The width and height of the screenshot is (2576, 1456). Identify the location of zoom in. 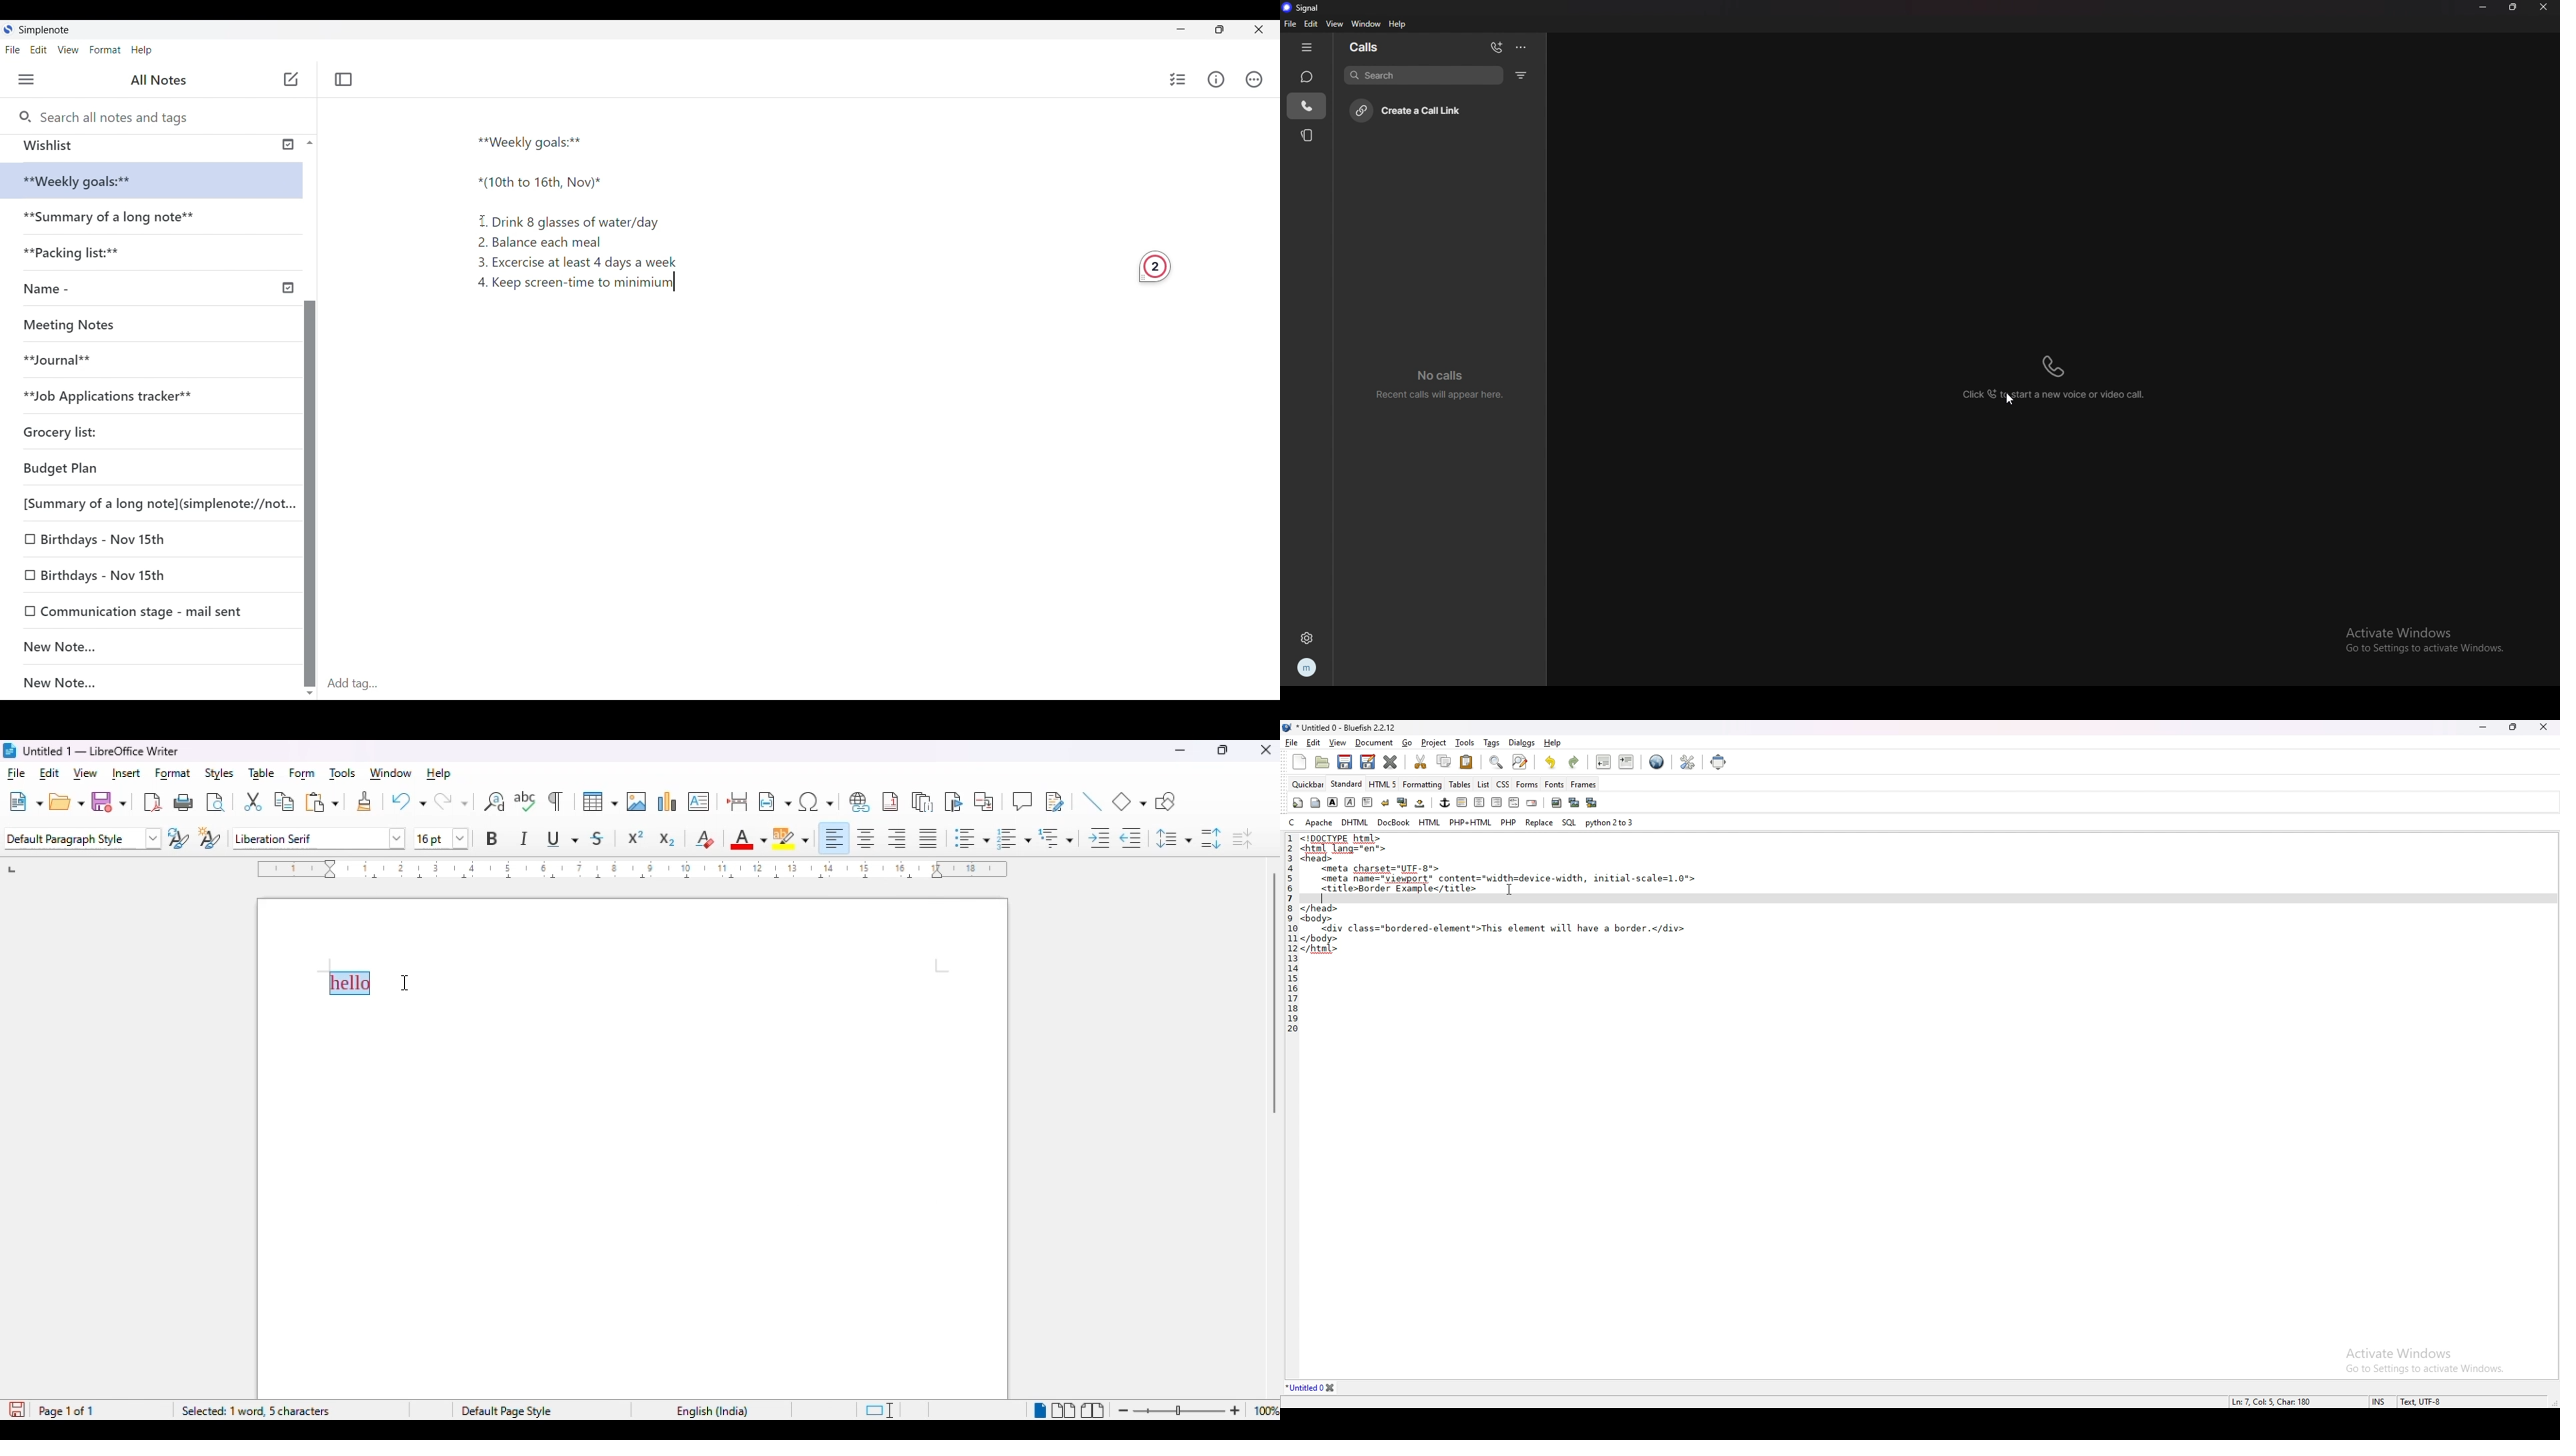
(1234, 1411).